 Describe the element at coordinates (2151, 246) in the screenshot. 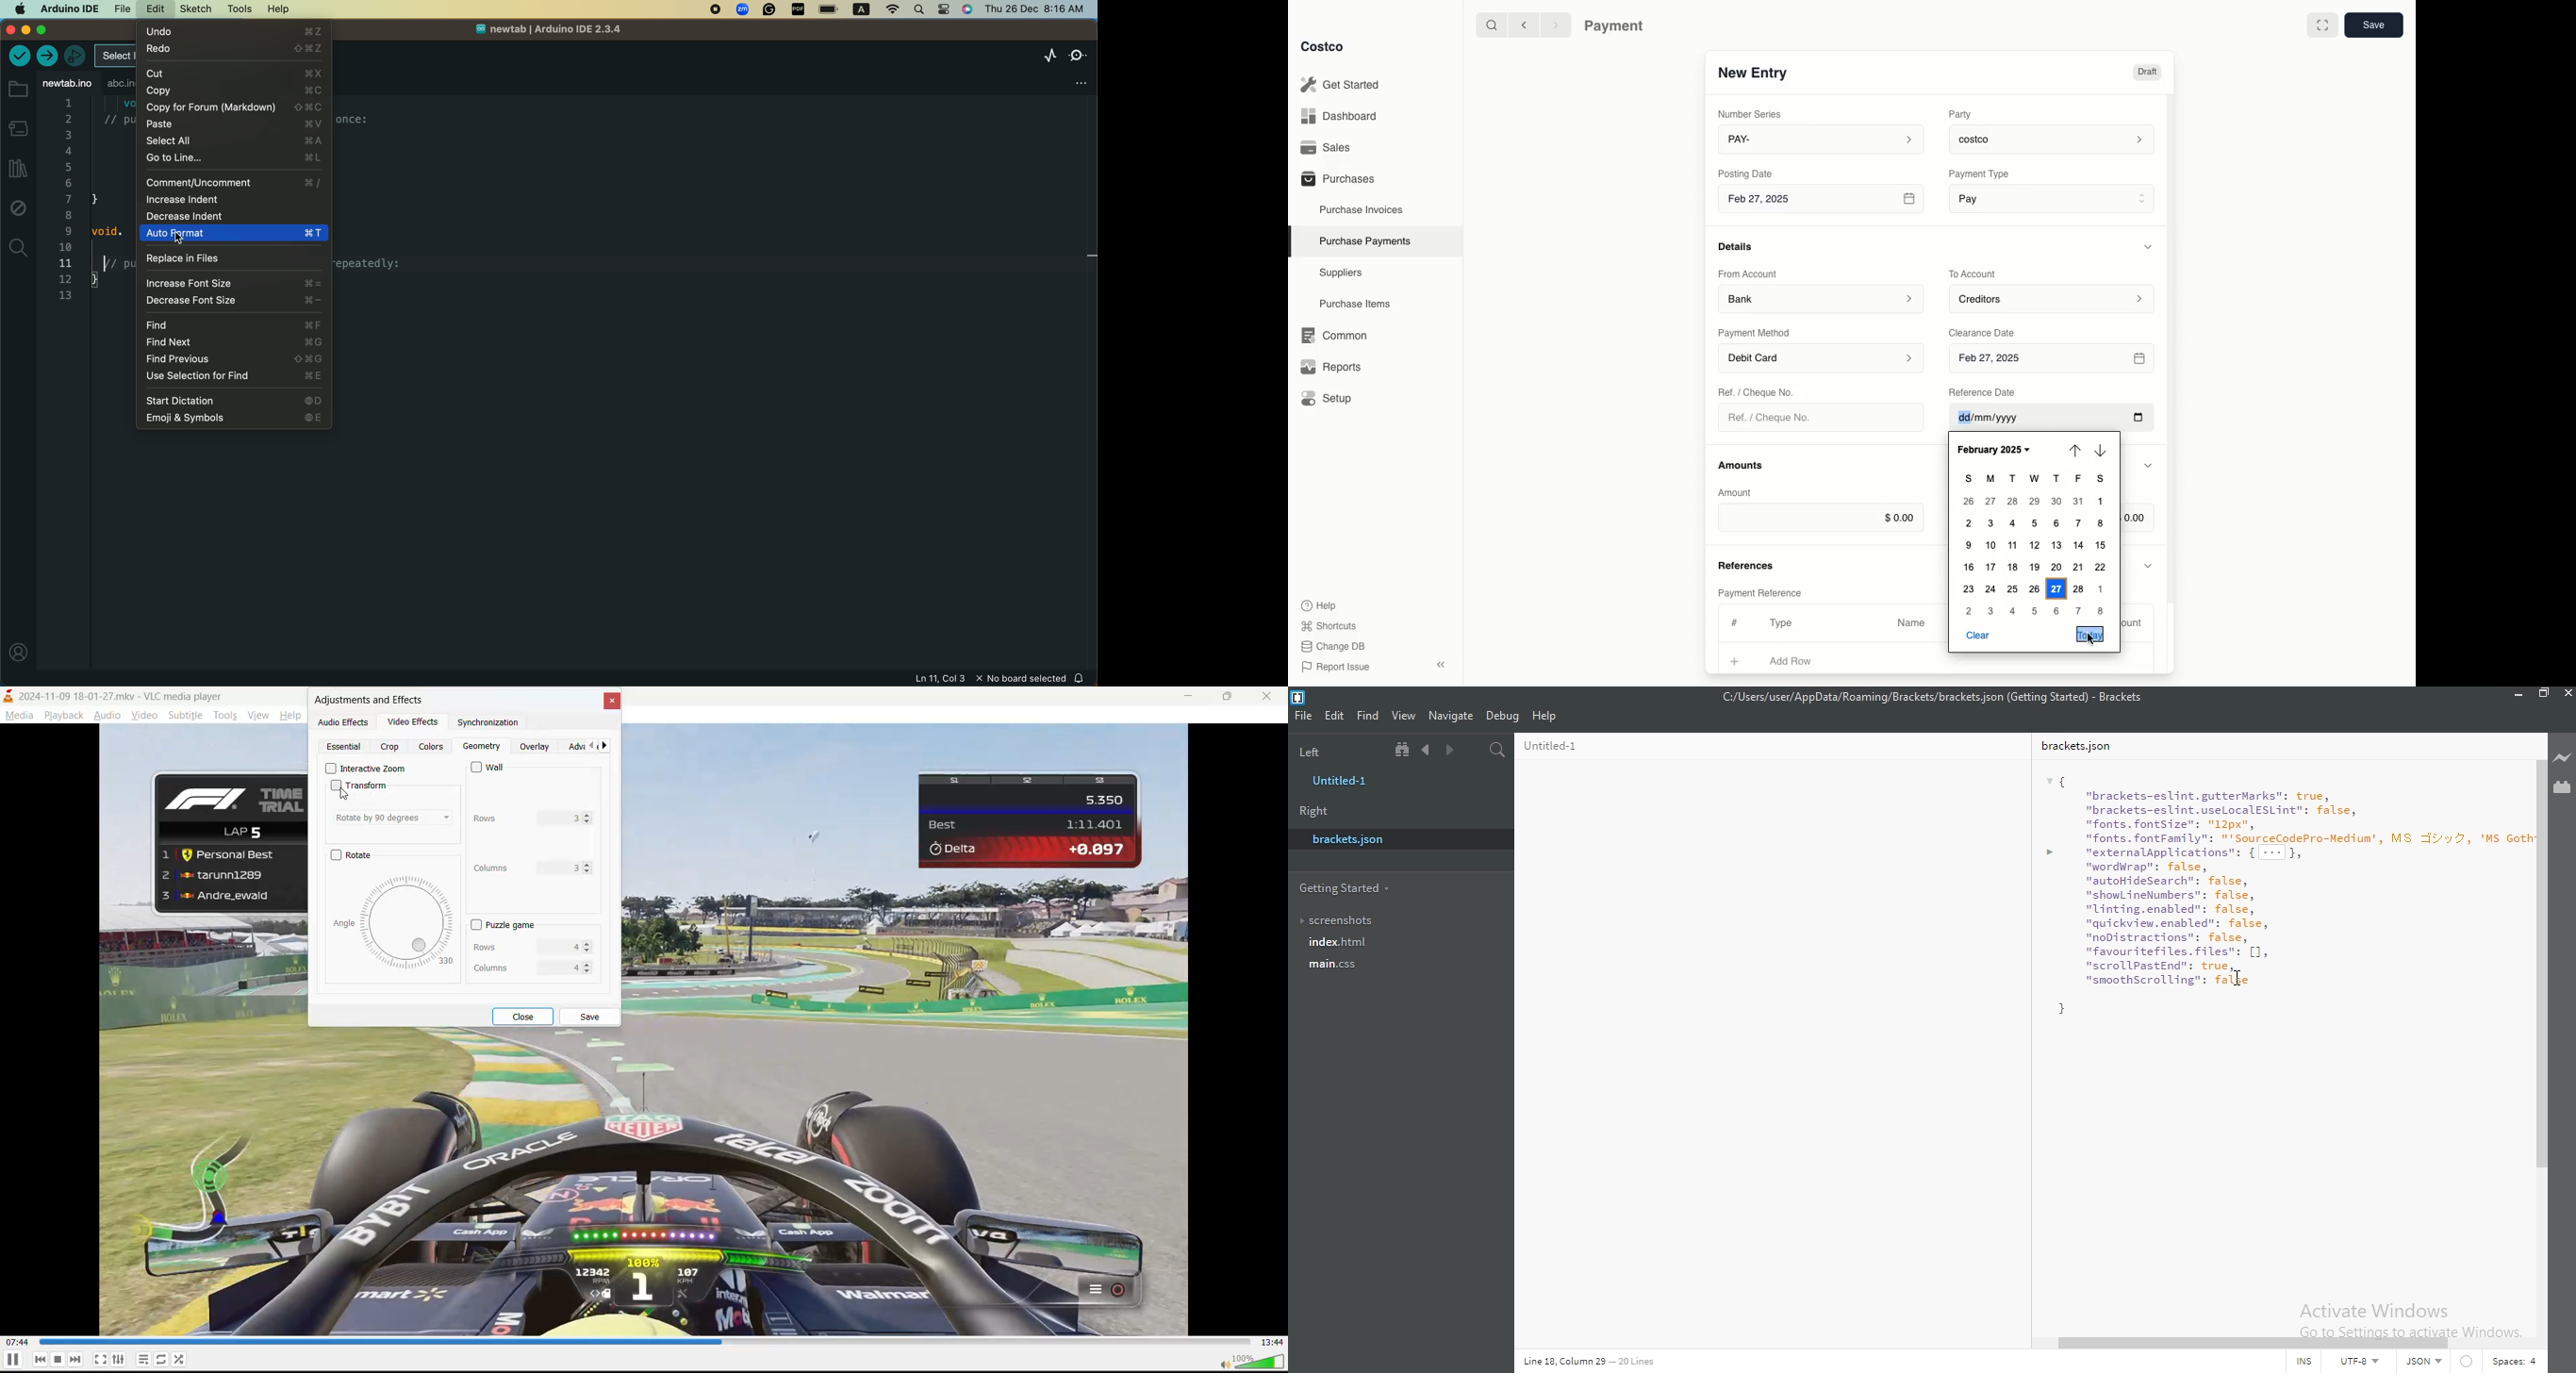

I see `Hide` at that location.